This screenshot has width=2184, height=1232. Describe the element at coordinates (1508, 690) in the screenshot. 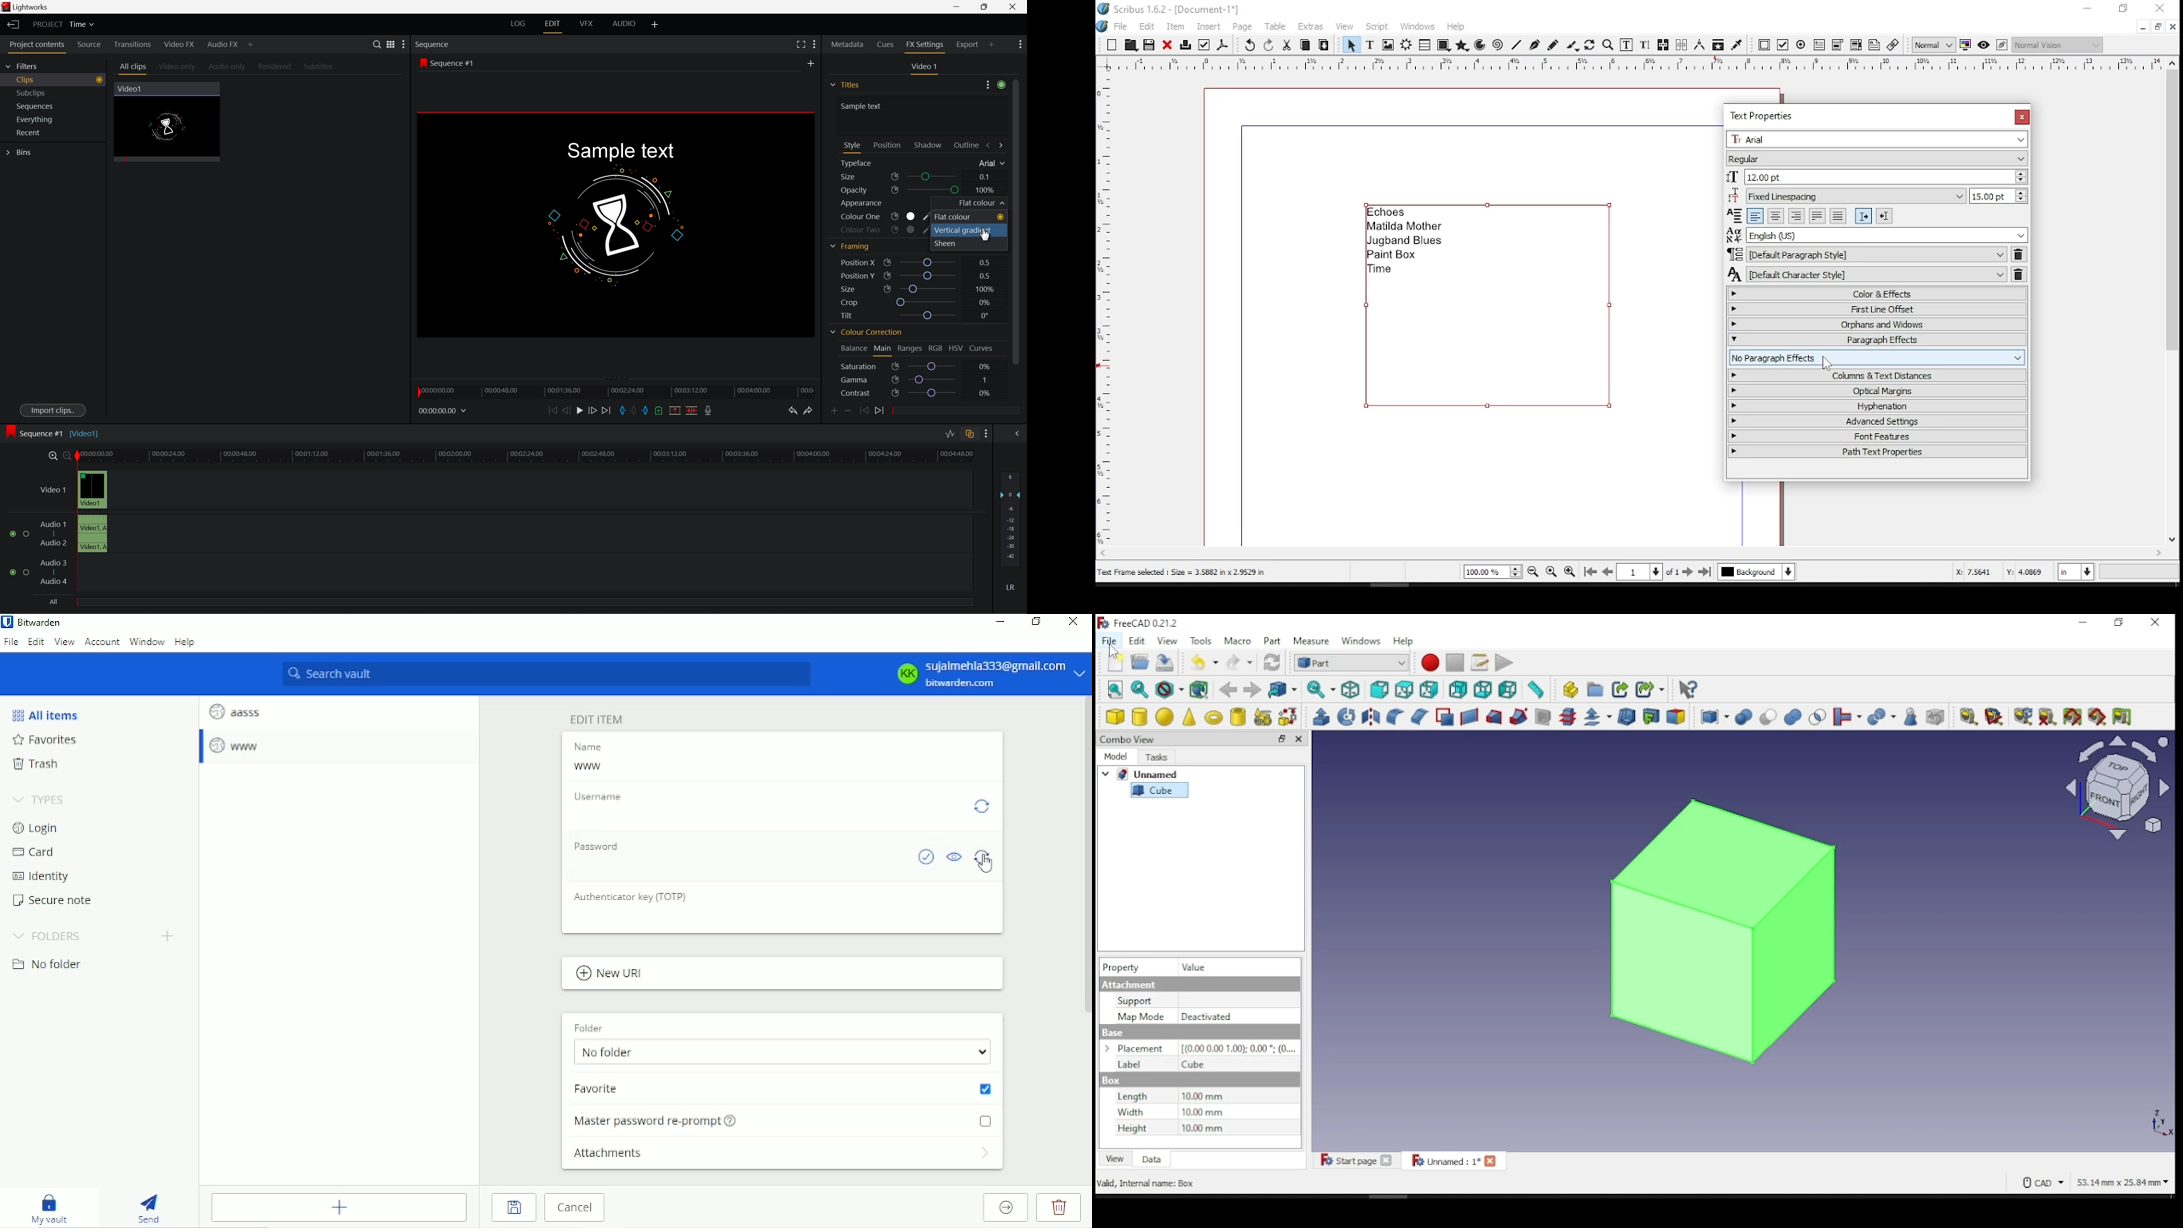

I see `left` at that location.